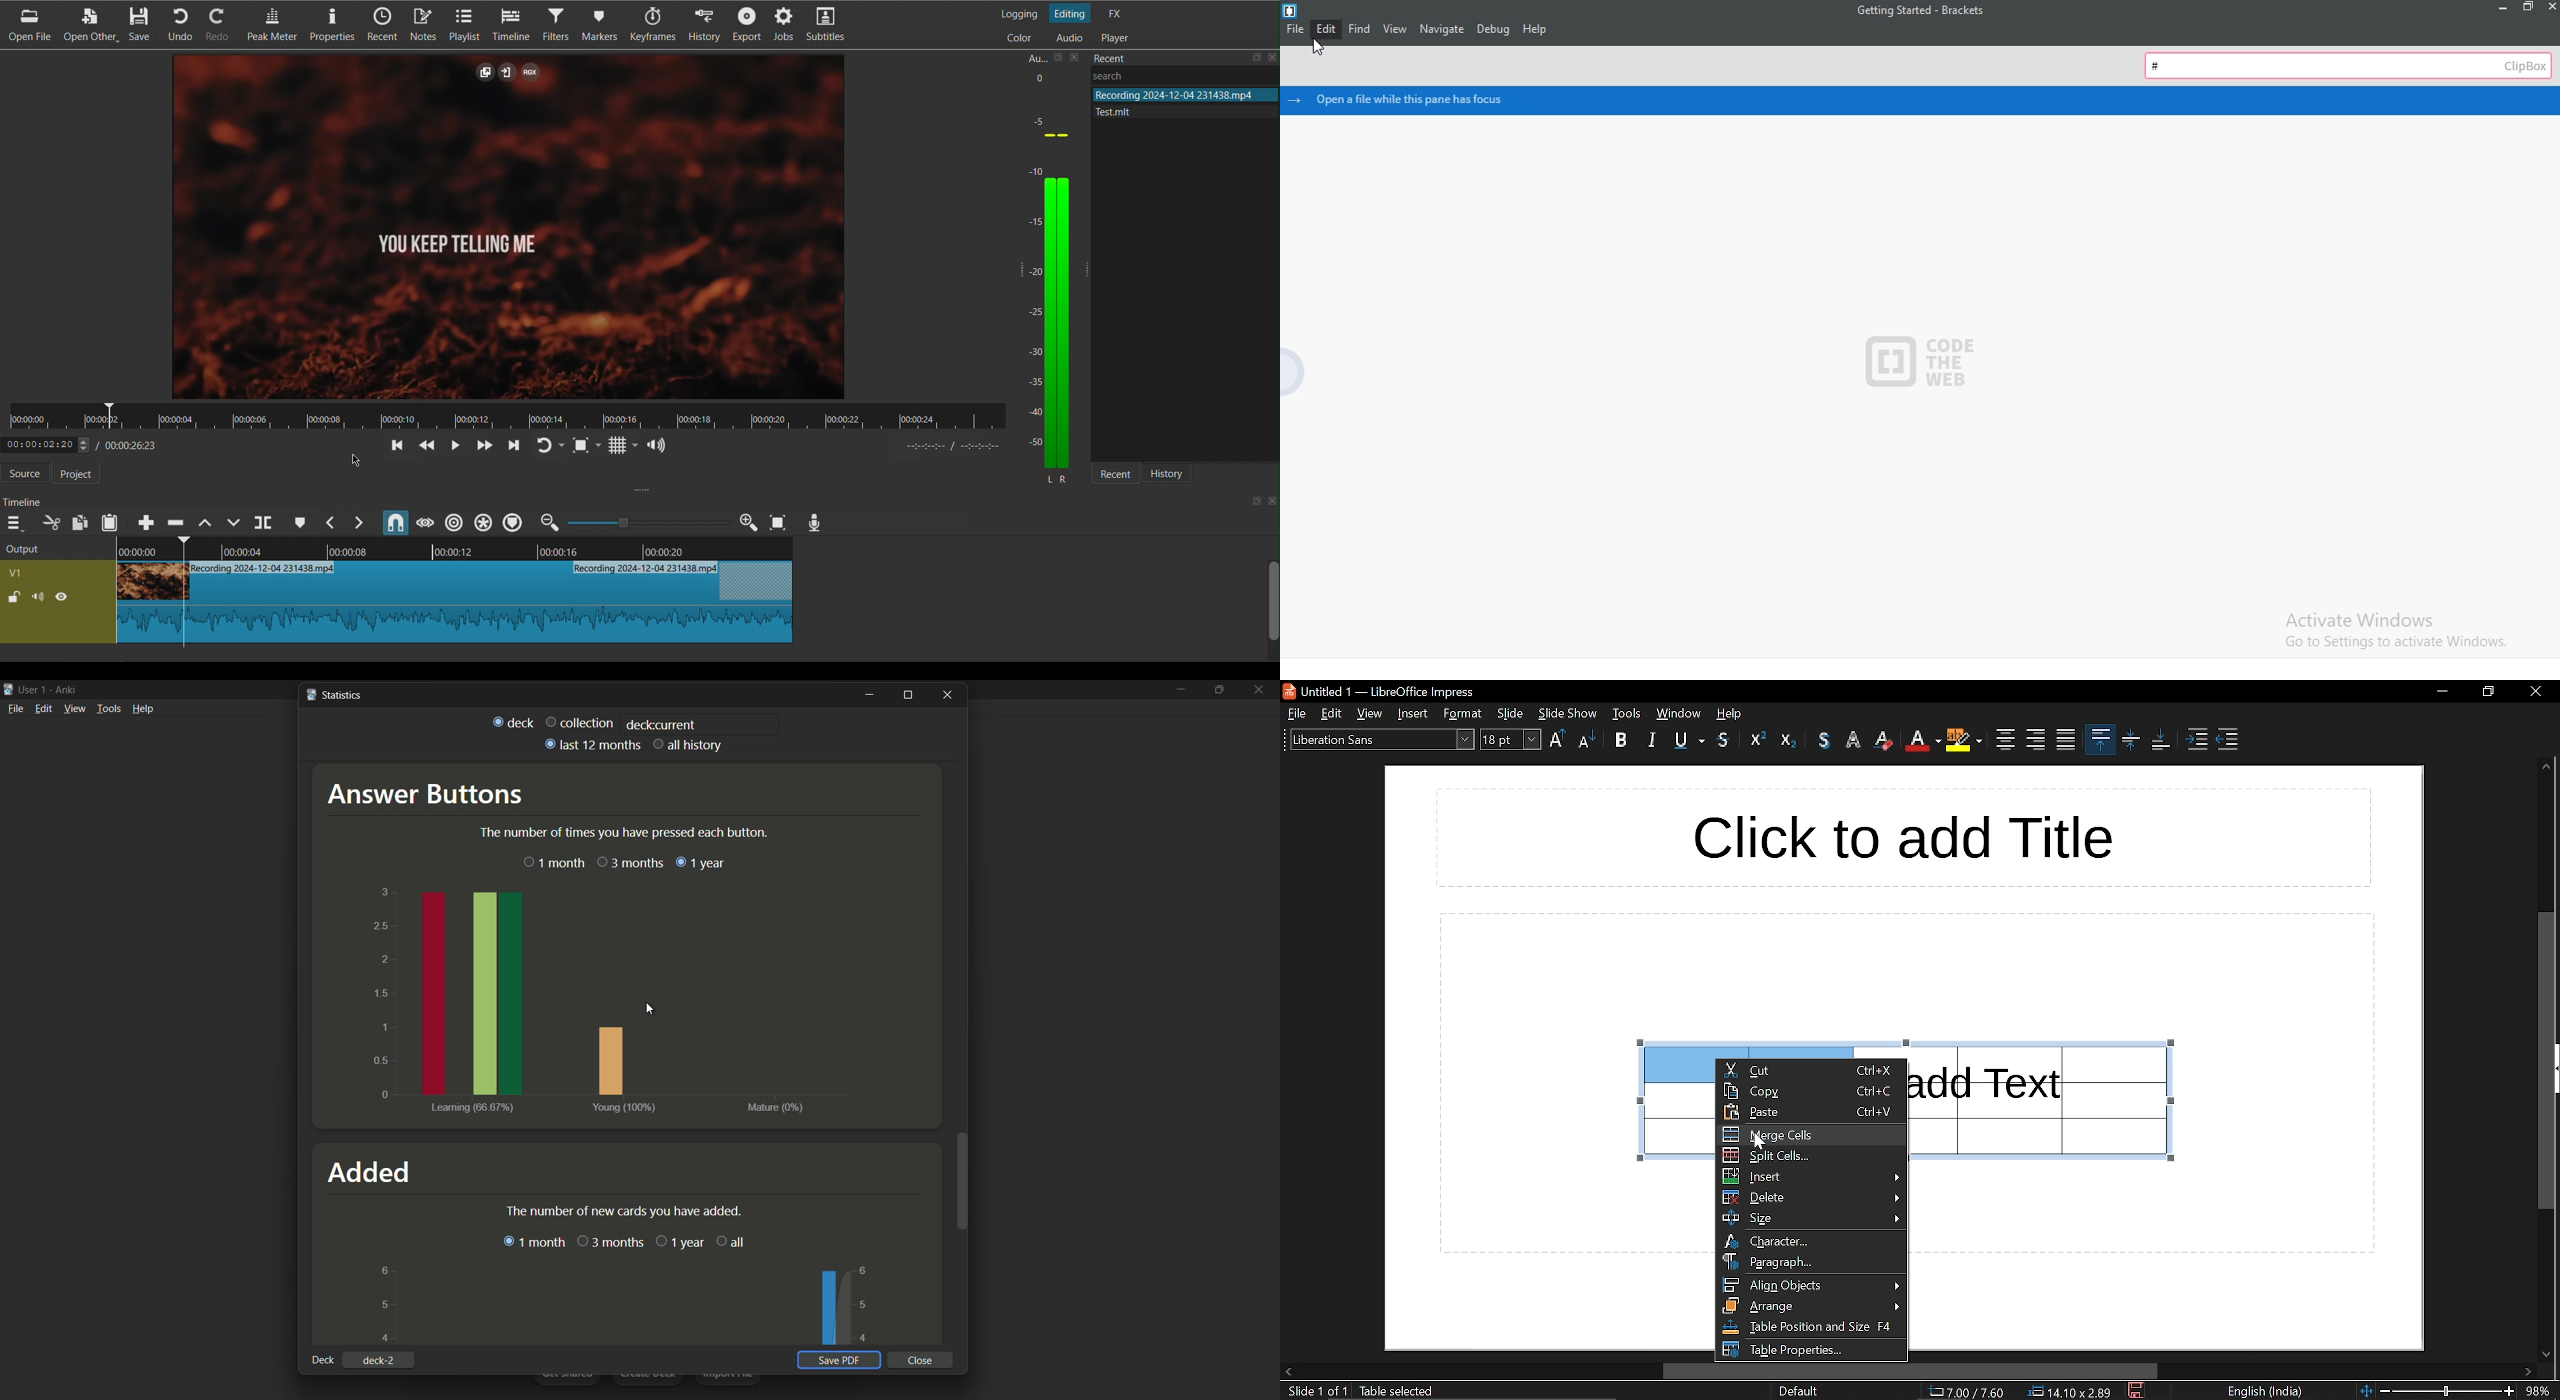 This screenshot has width=2576, height=1400. Describe the element at coordinates (361, 523) in the screenshot. I see `Next Marker` at that location.